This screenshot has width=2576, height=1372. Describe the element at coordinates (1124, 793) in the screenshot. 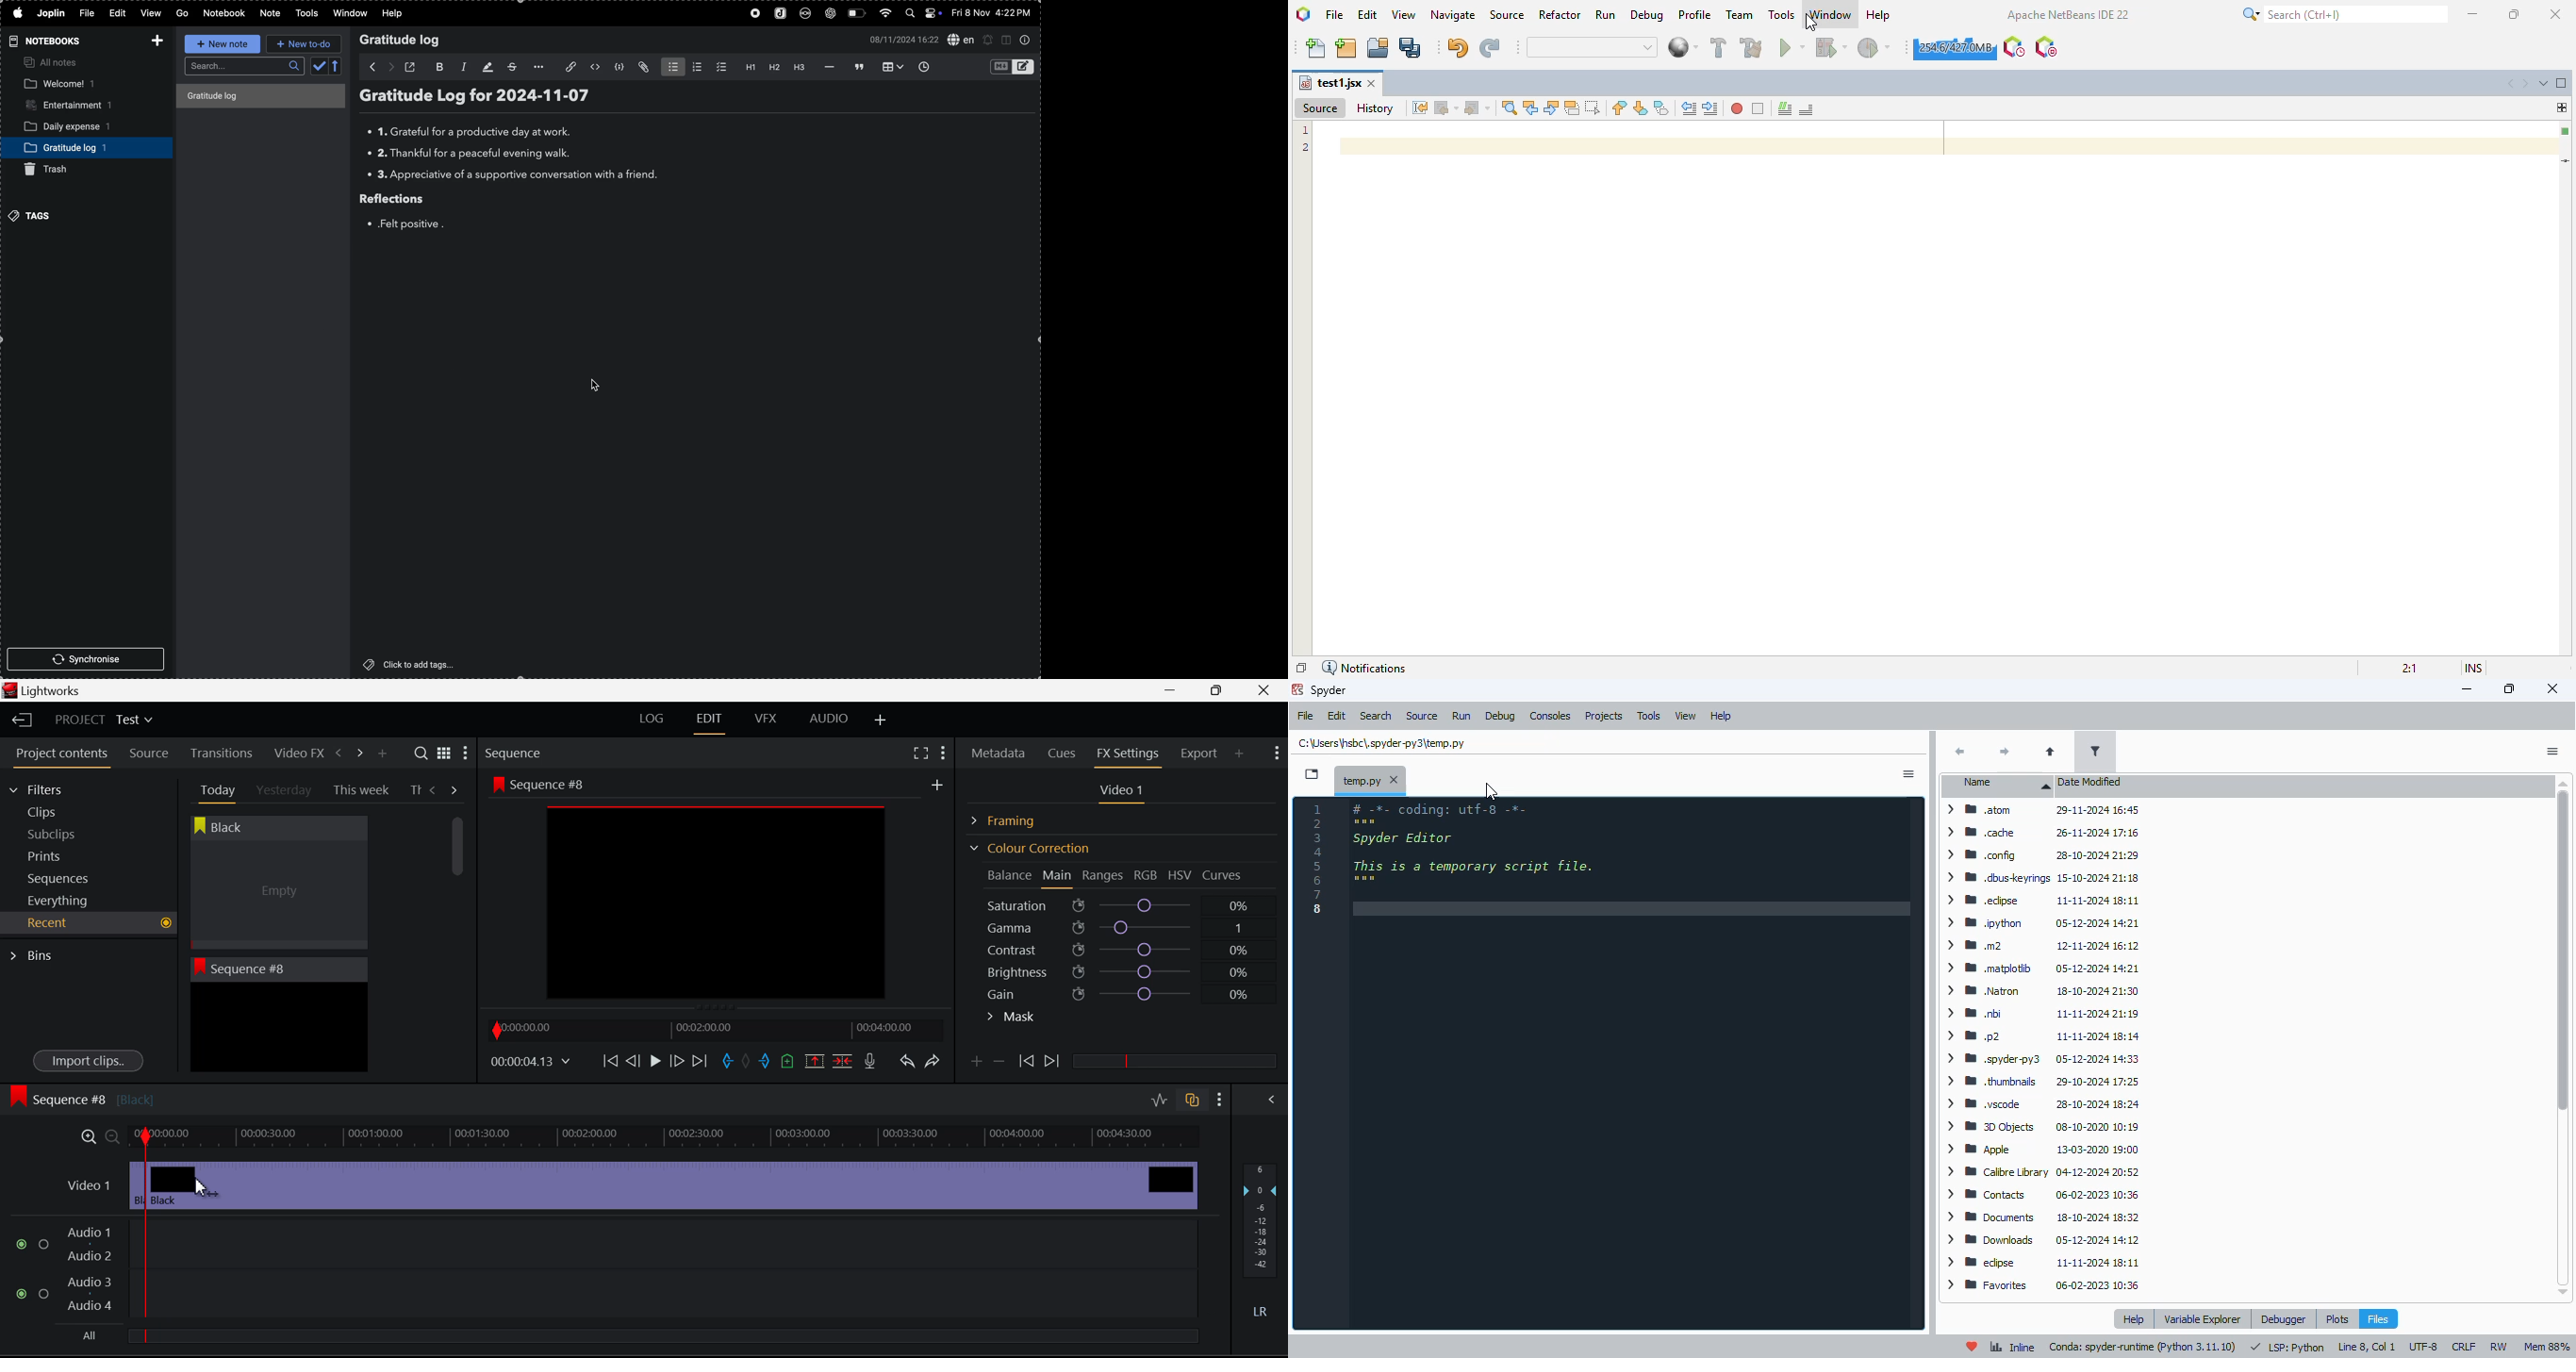

I see `Video 1 Settings` at that location.